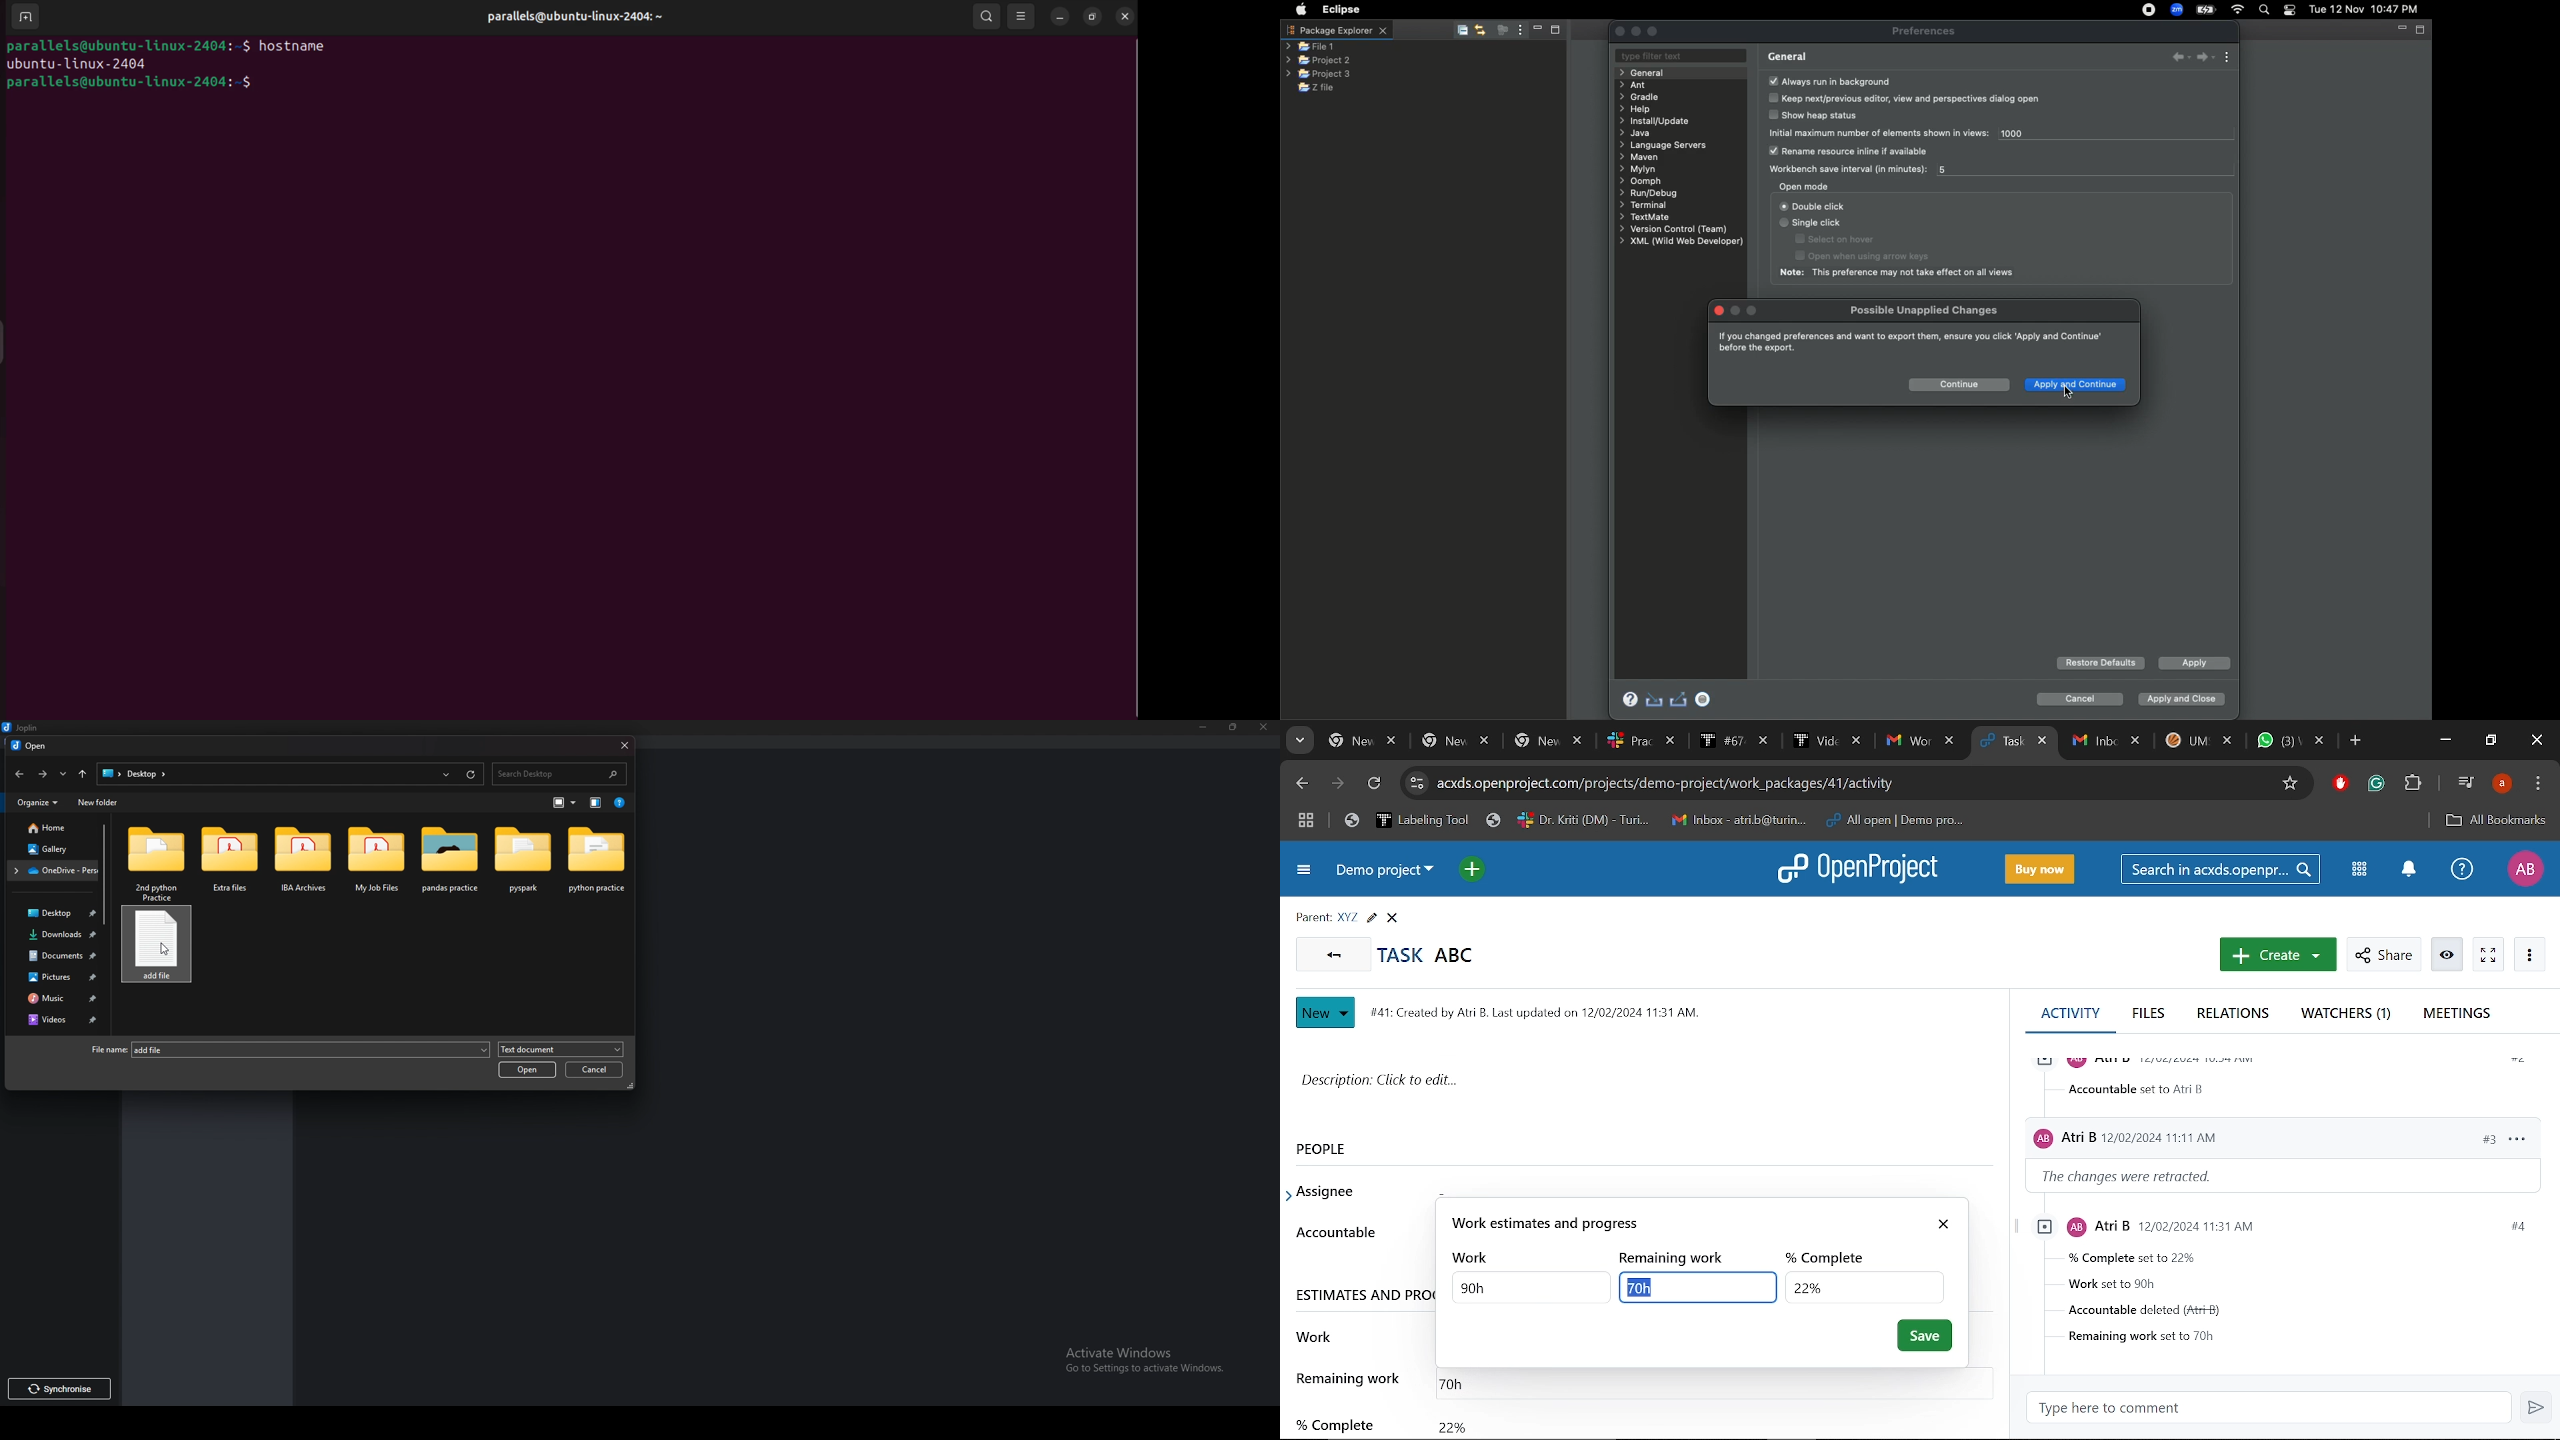 Image resolution: width=2576 pixels, height=1456 pixels. Describe the element at coordinates (2524, 869) in the screenshot. I see `Profile` at that location.